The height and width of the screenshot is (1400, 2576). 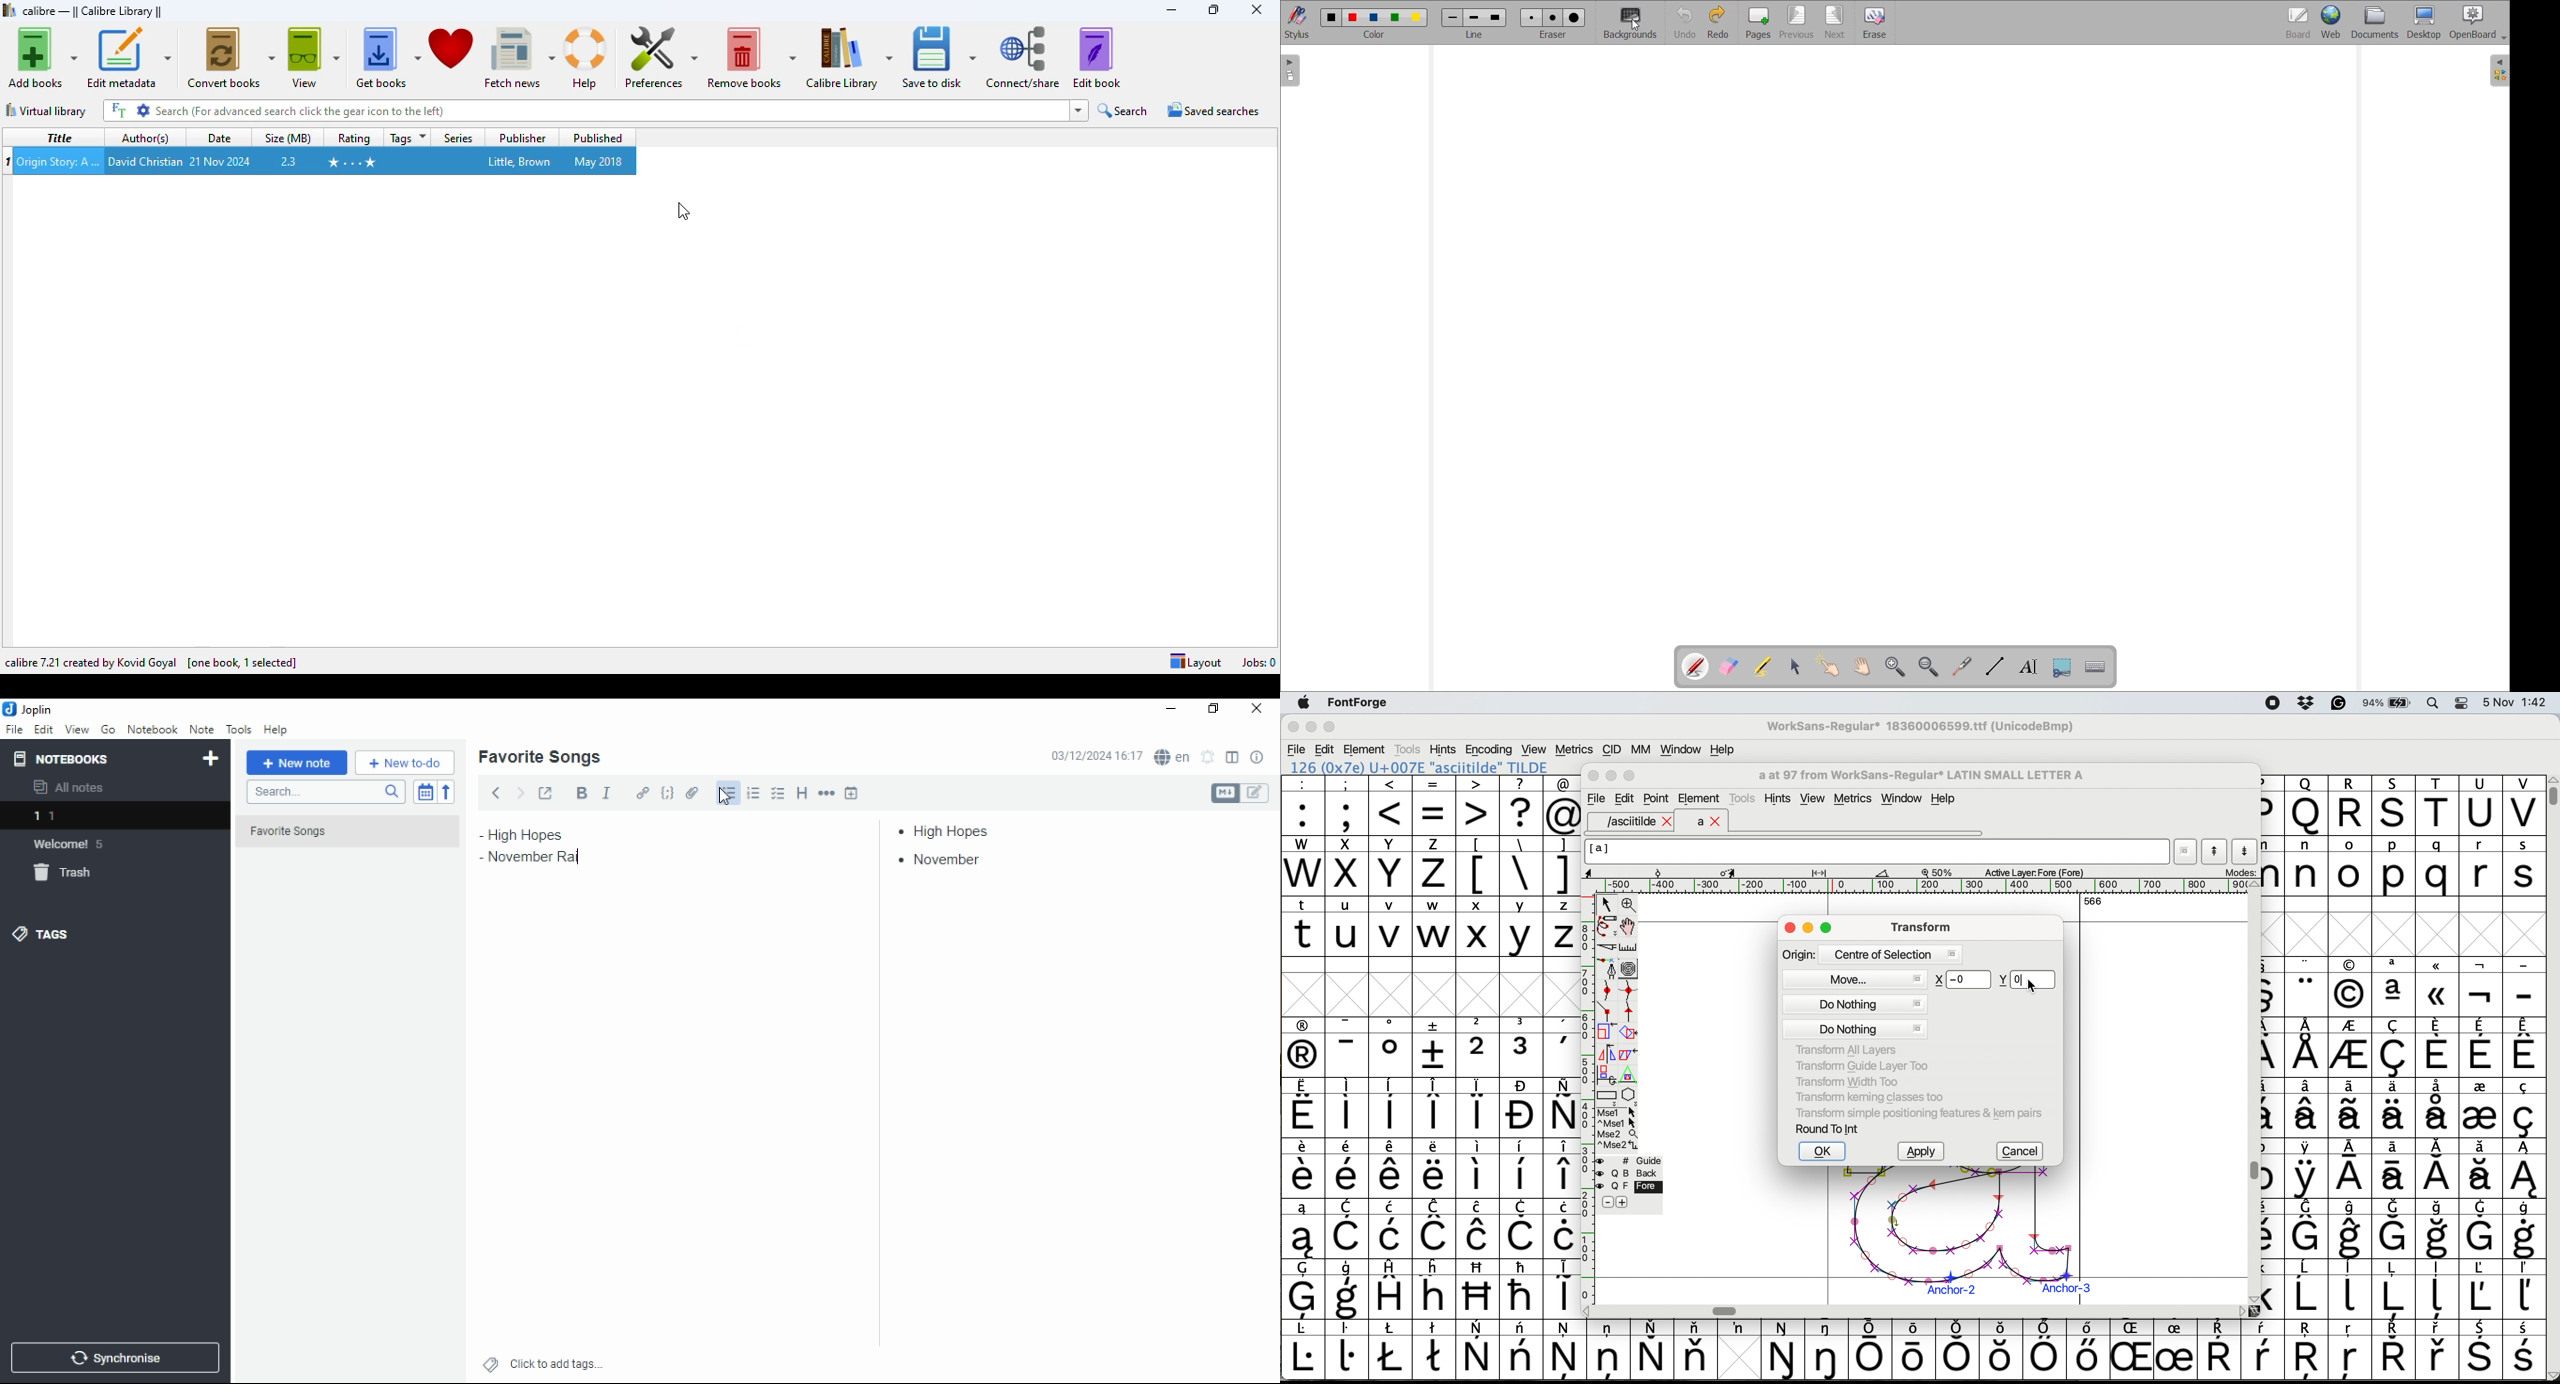 I want to click on transform simple positioning features and kern pairs, so click(x=1916, y=1115).